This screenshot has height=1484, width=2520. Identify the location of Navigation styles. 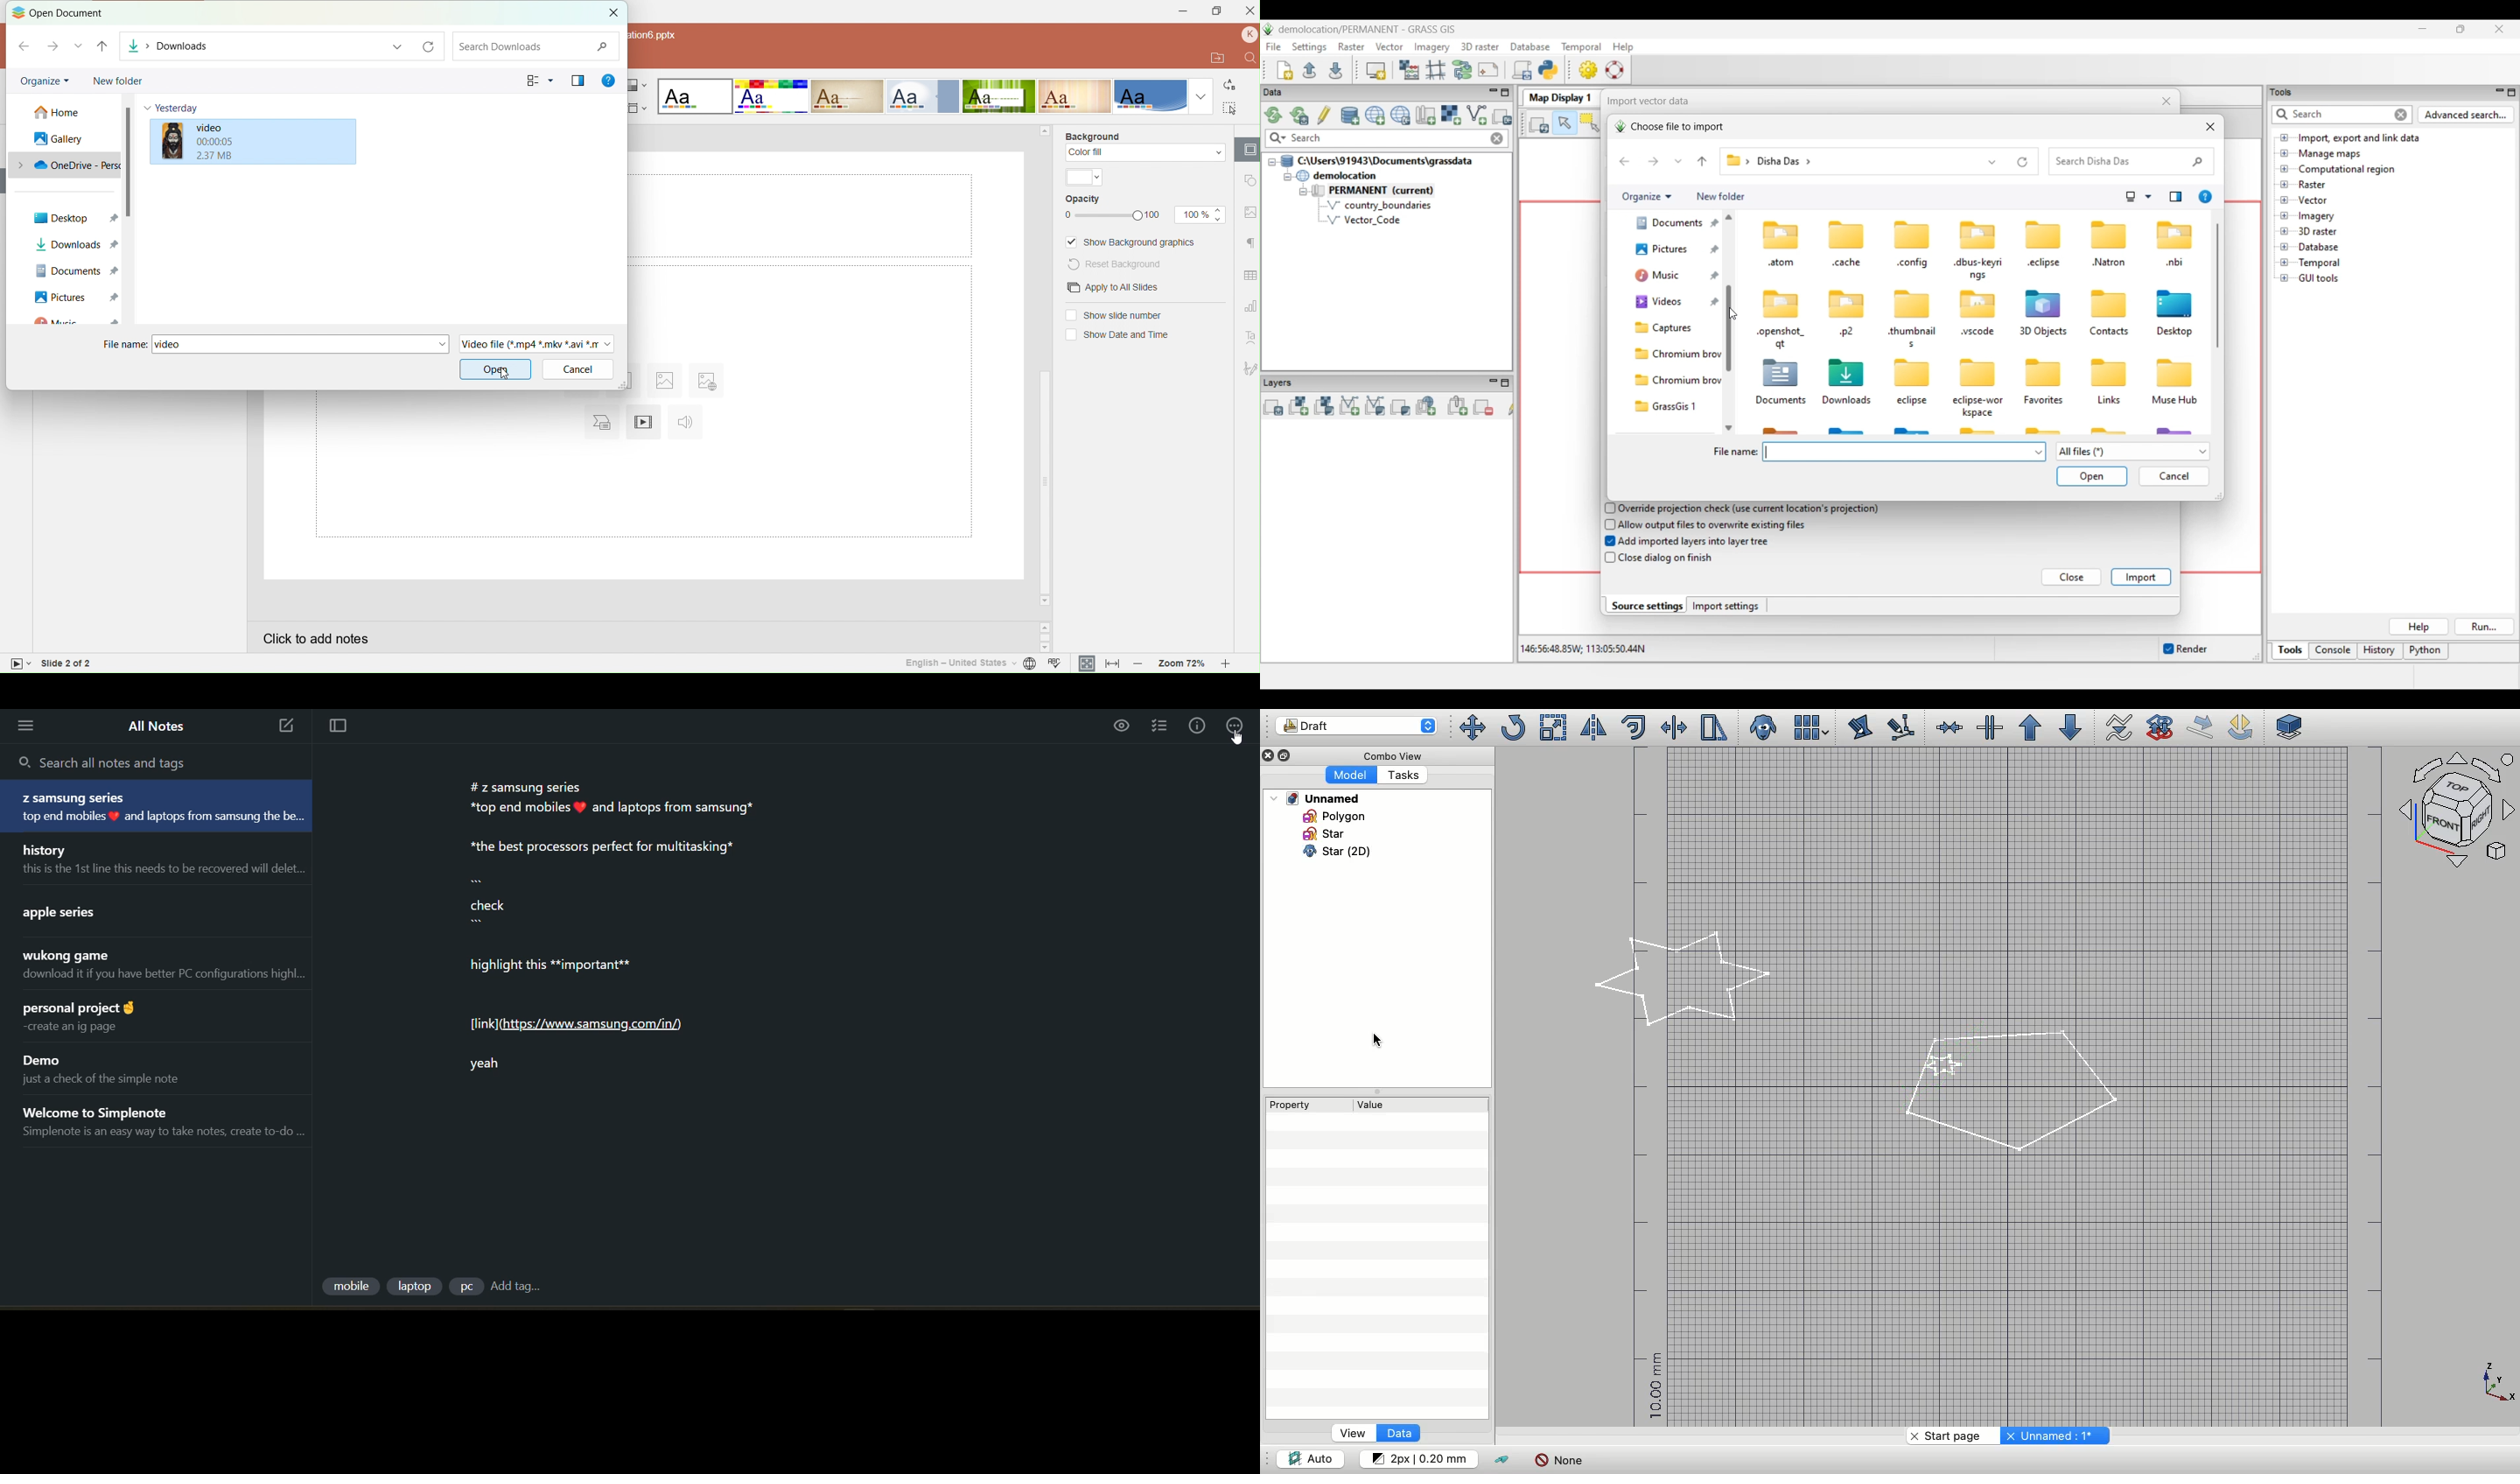
(2455, 808).